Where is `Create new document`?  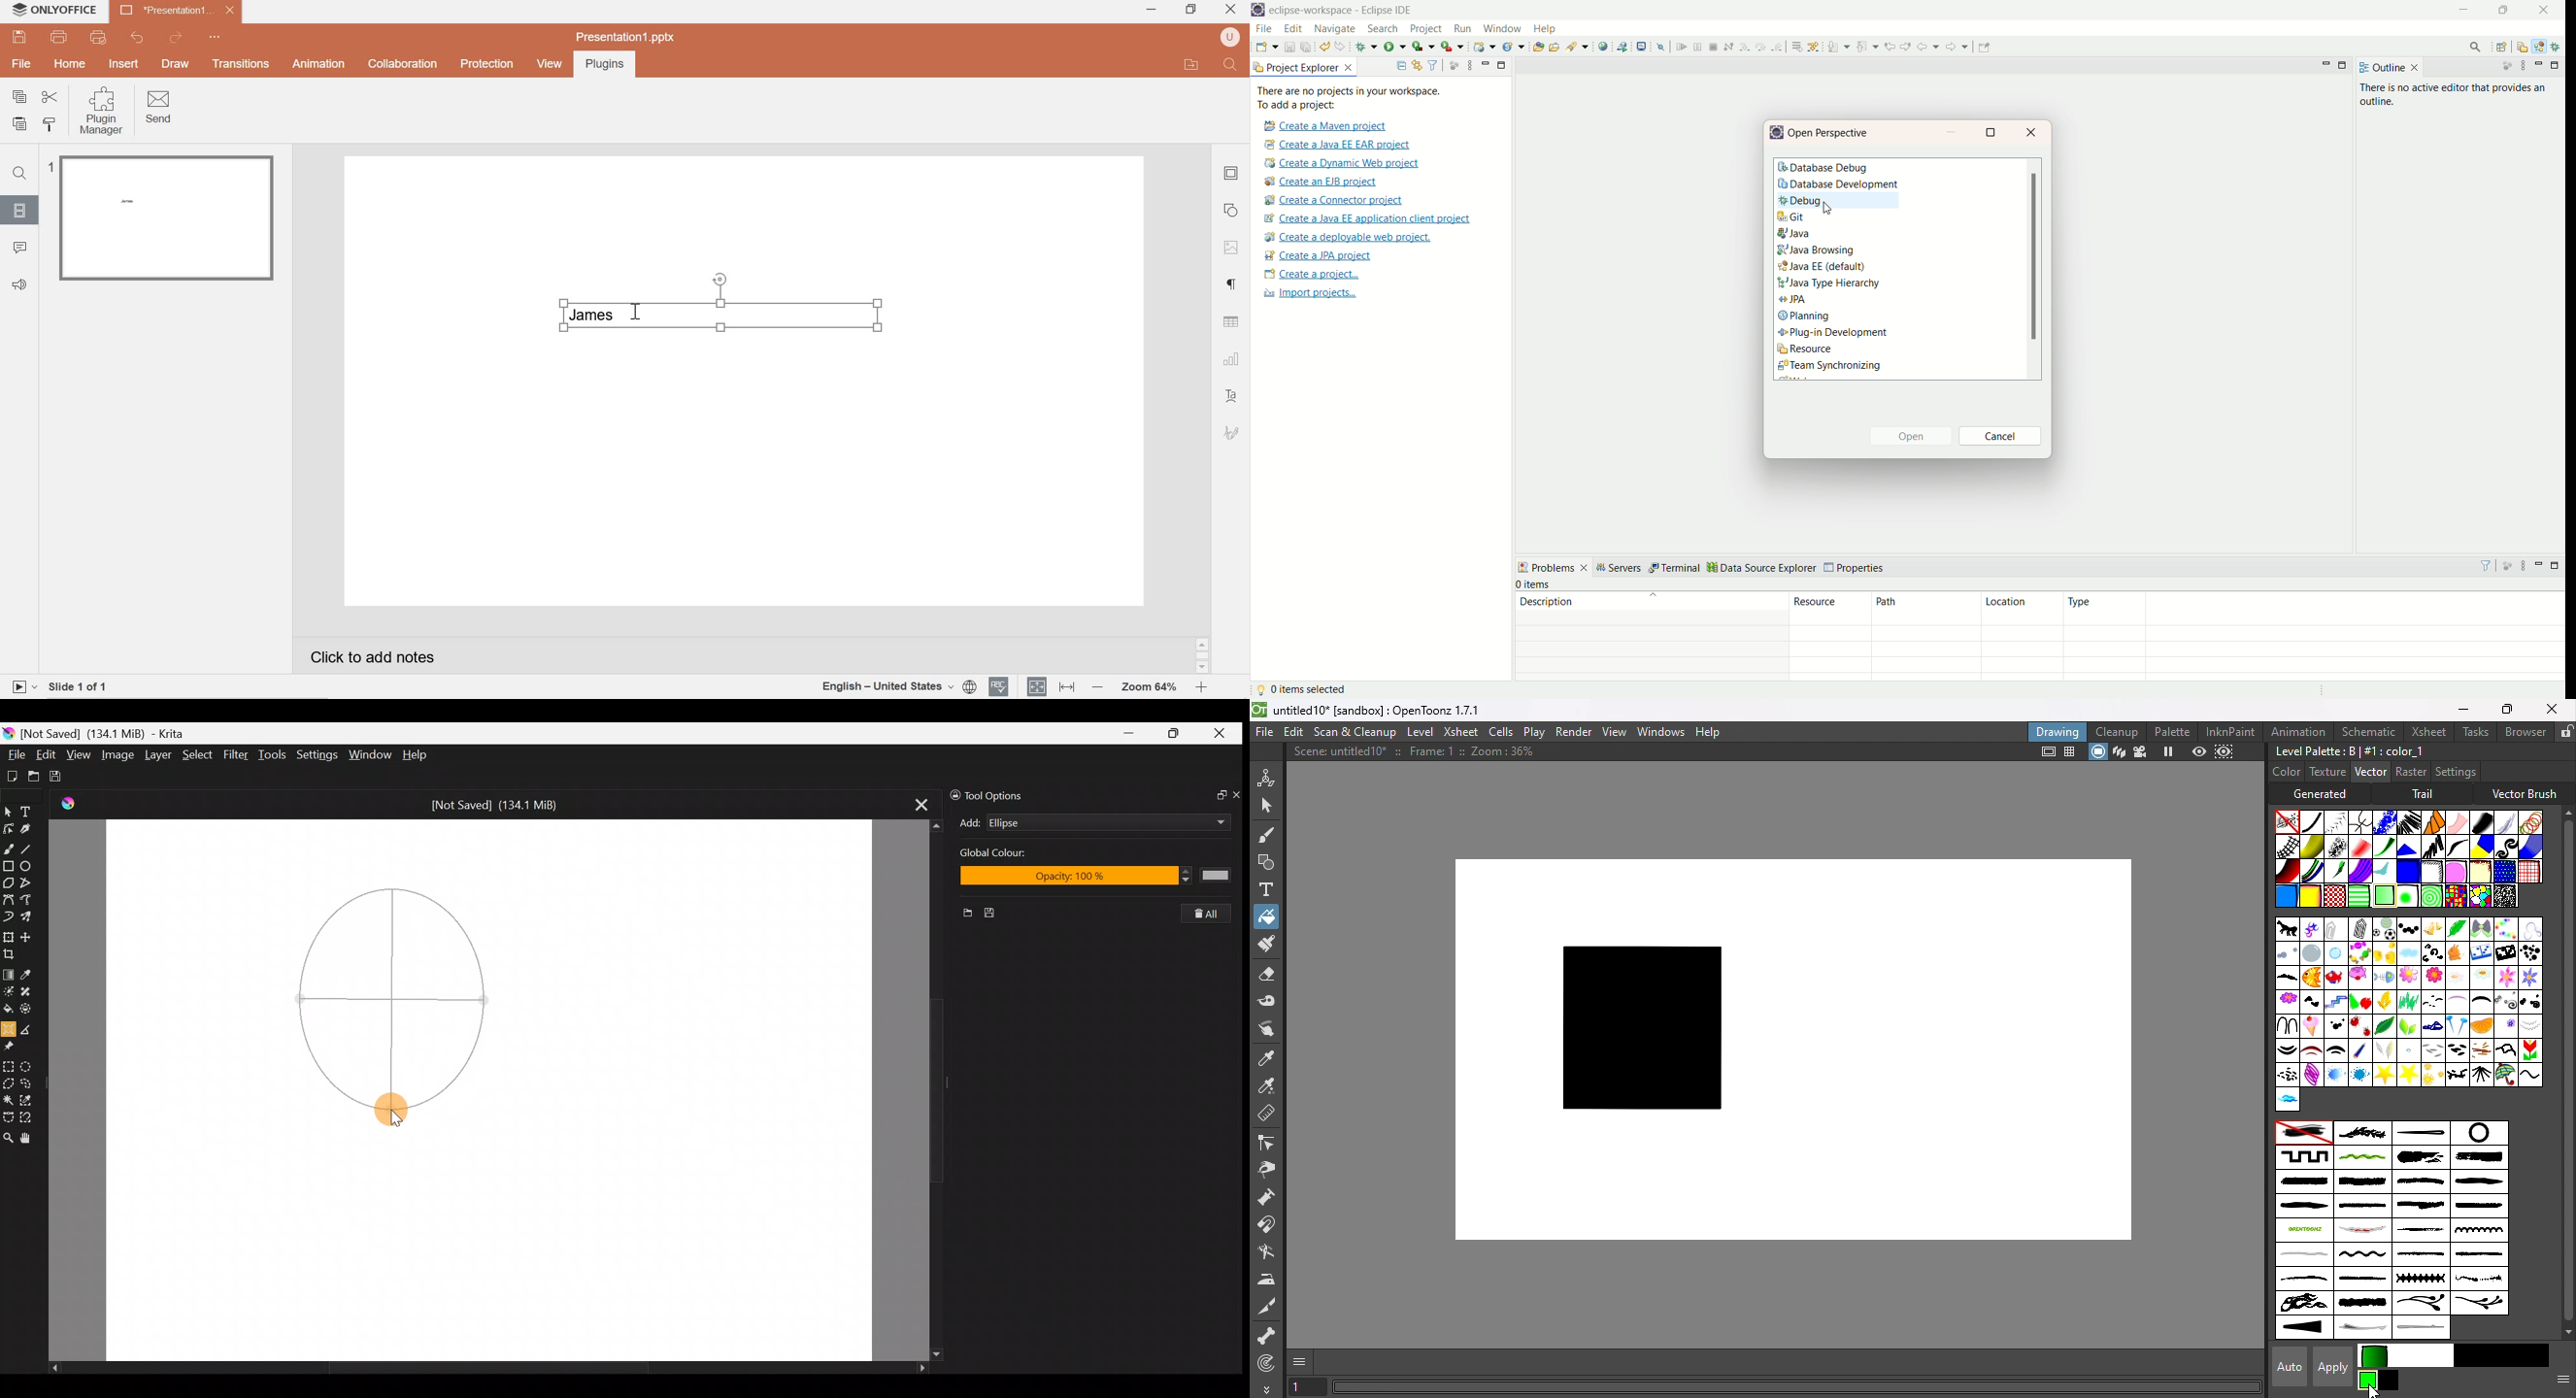 Create new document is located at coordinates (11, 775).